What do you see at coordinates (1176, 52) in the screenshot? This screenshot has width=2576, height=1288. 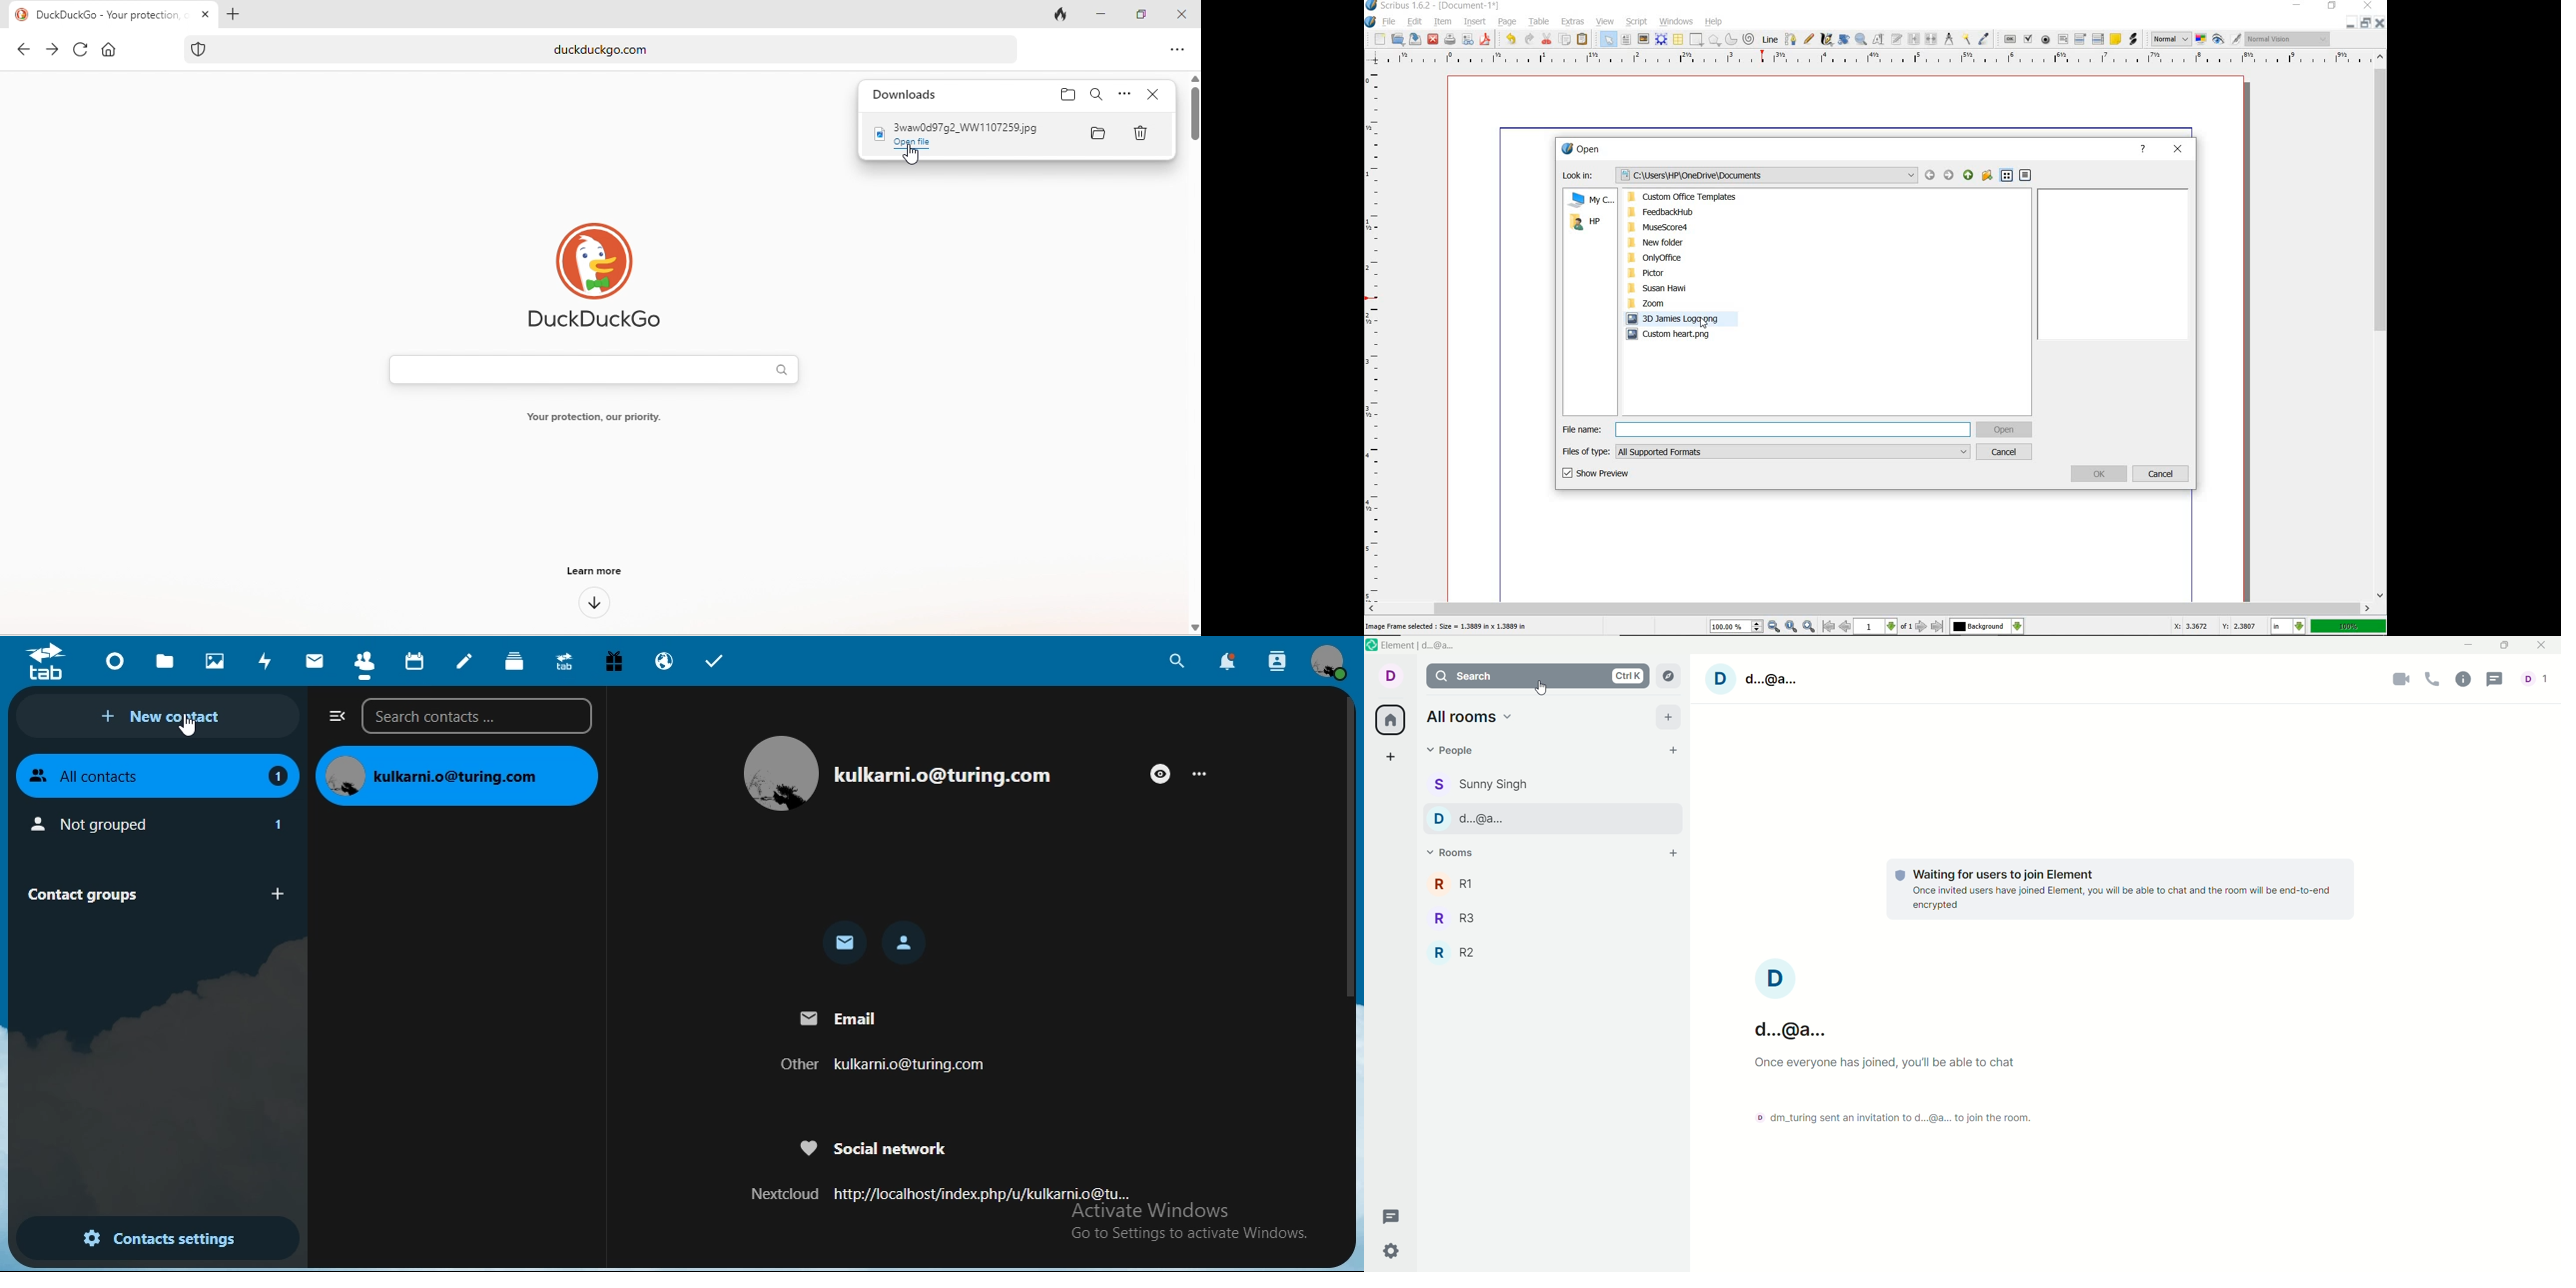 I see `options` at bounding box center [1176, 52].